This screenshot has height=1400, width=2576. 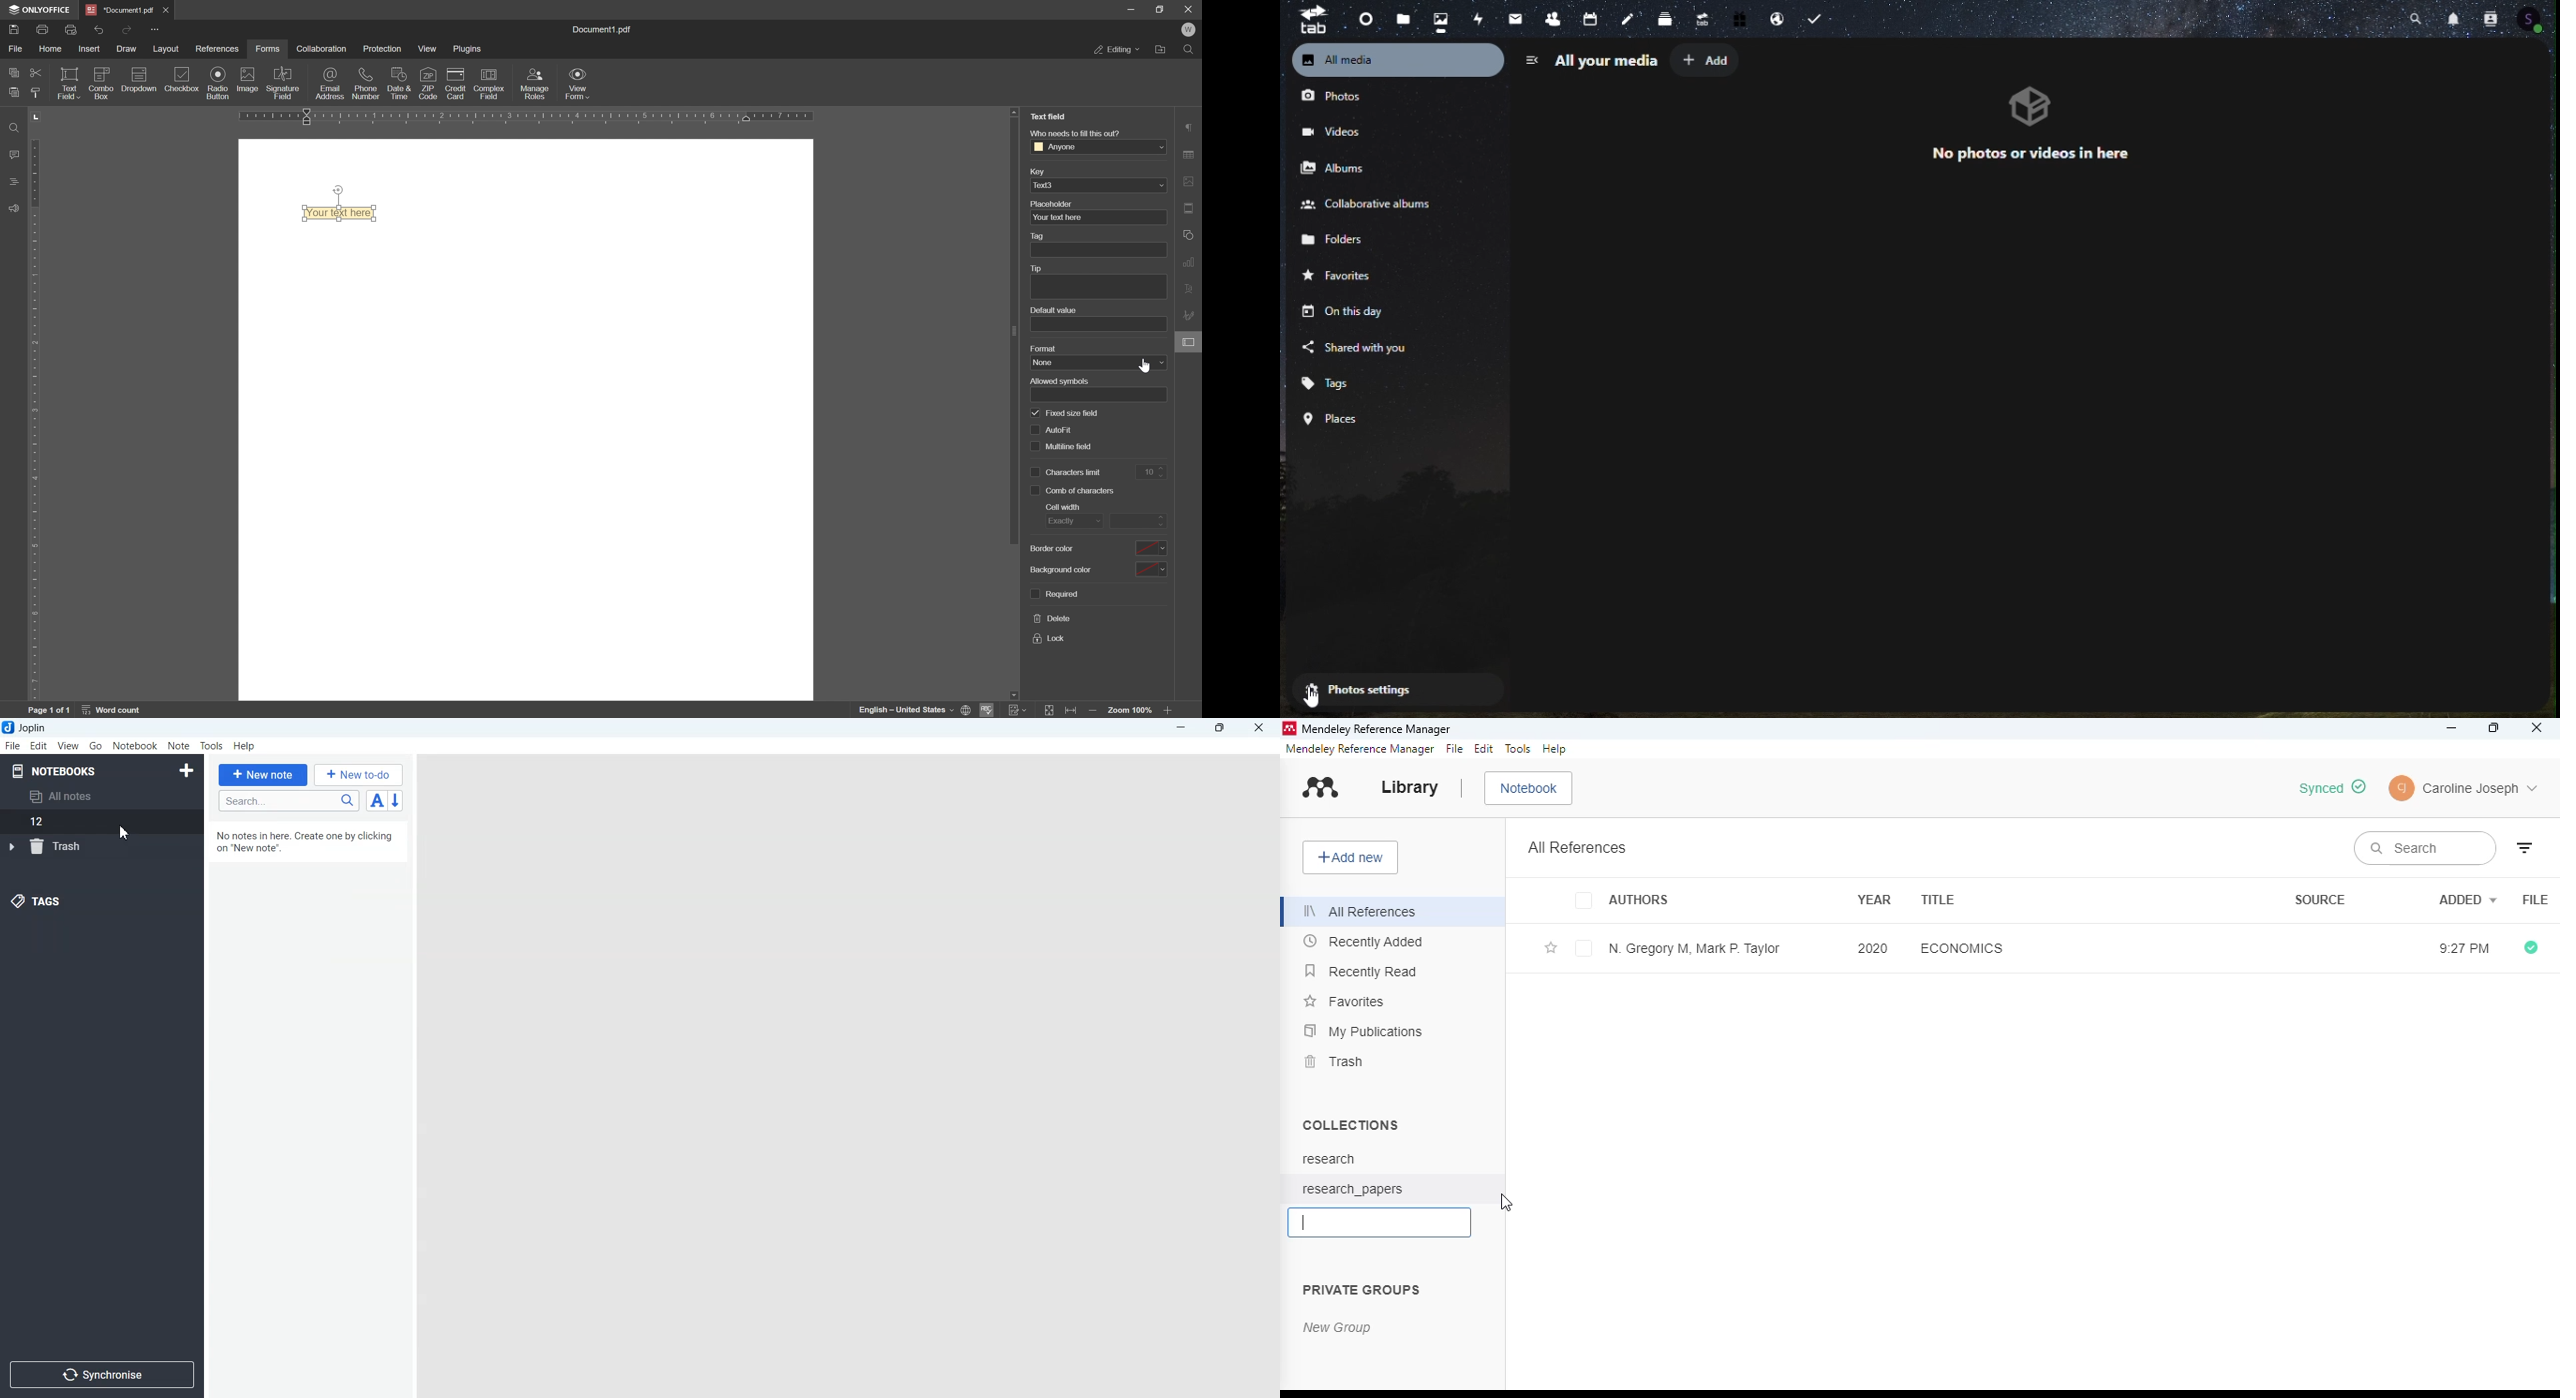 What do you see at coordinates (1360, 17) in the screenshot?
I see `Dashboard` at bounding box center [1360, 17].